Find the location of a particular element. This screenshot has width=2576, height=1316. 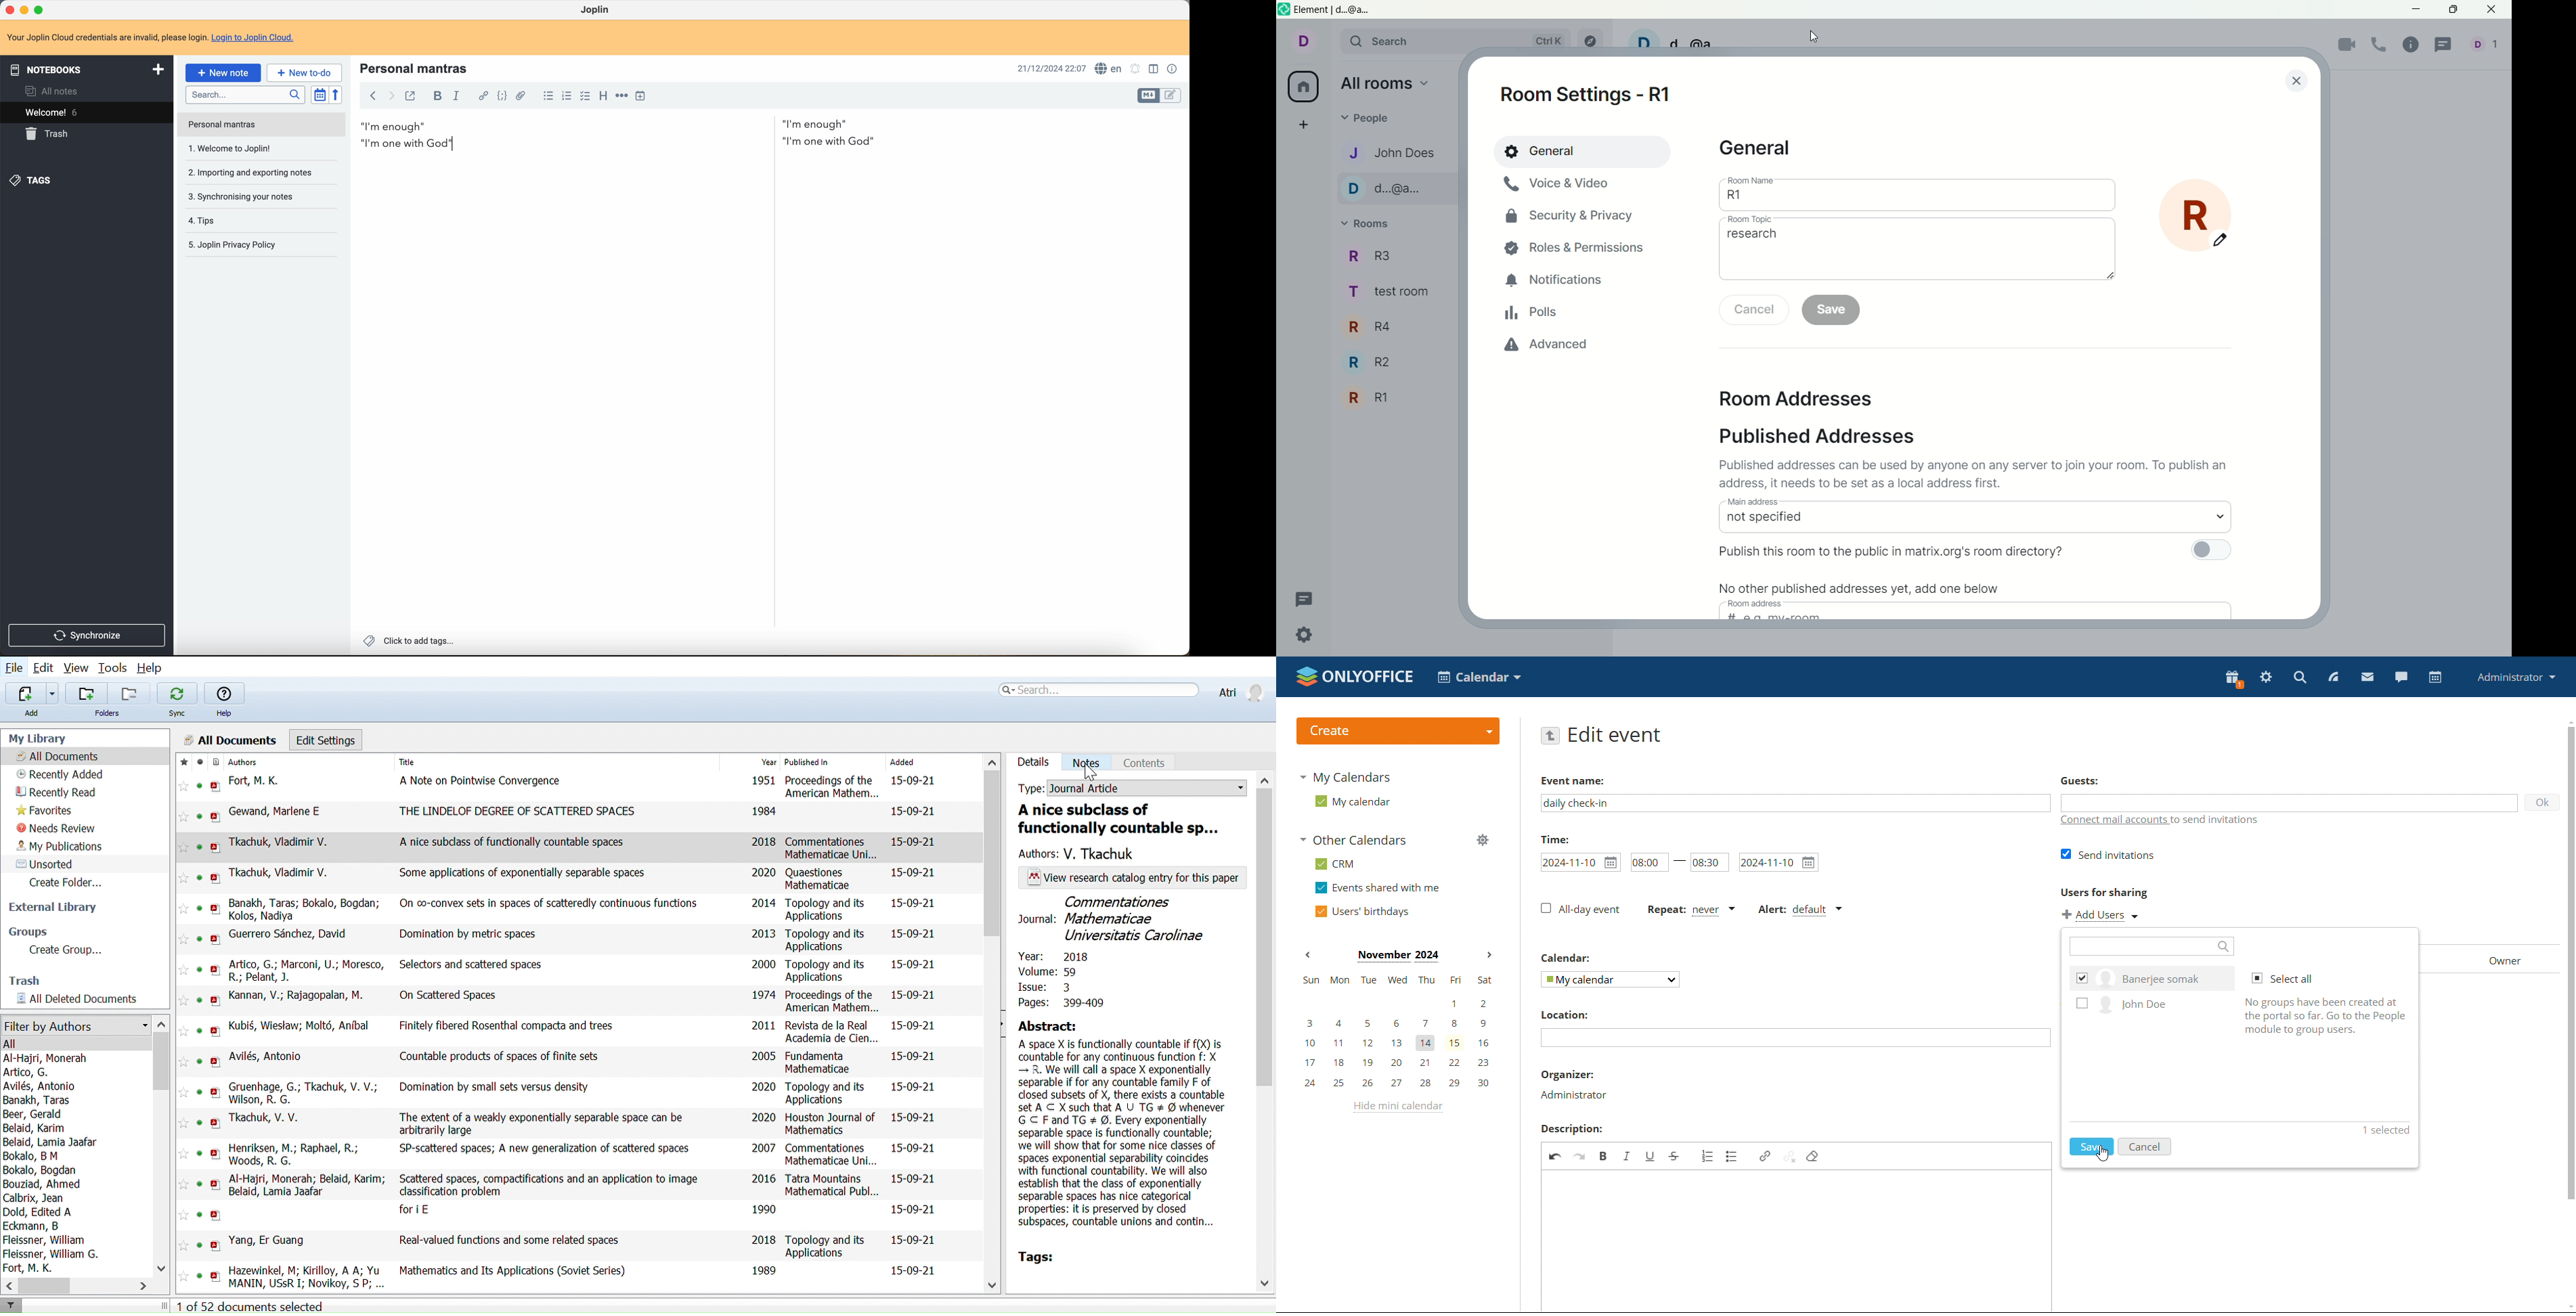

synchronising your notes is located at coordinates (255, 175).